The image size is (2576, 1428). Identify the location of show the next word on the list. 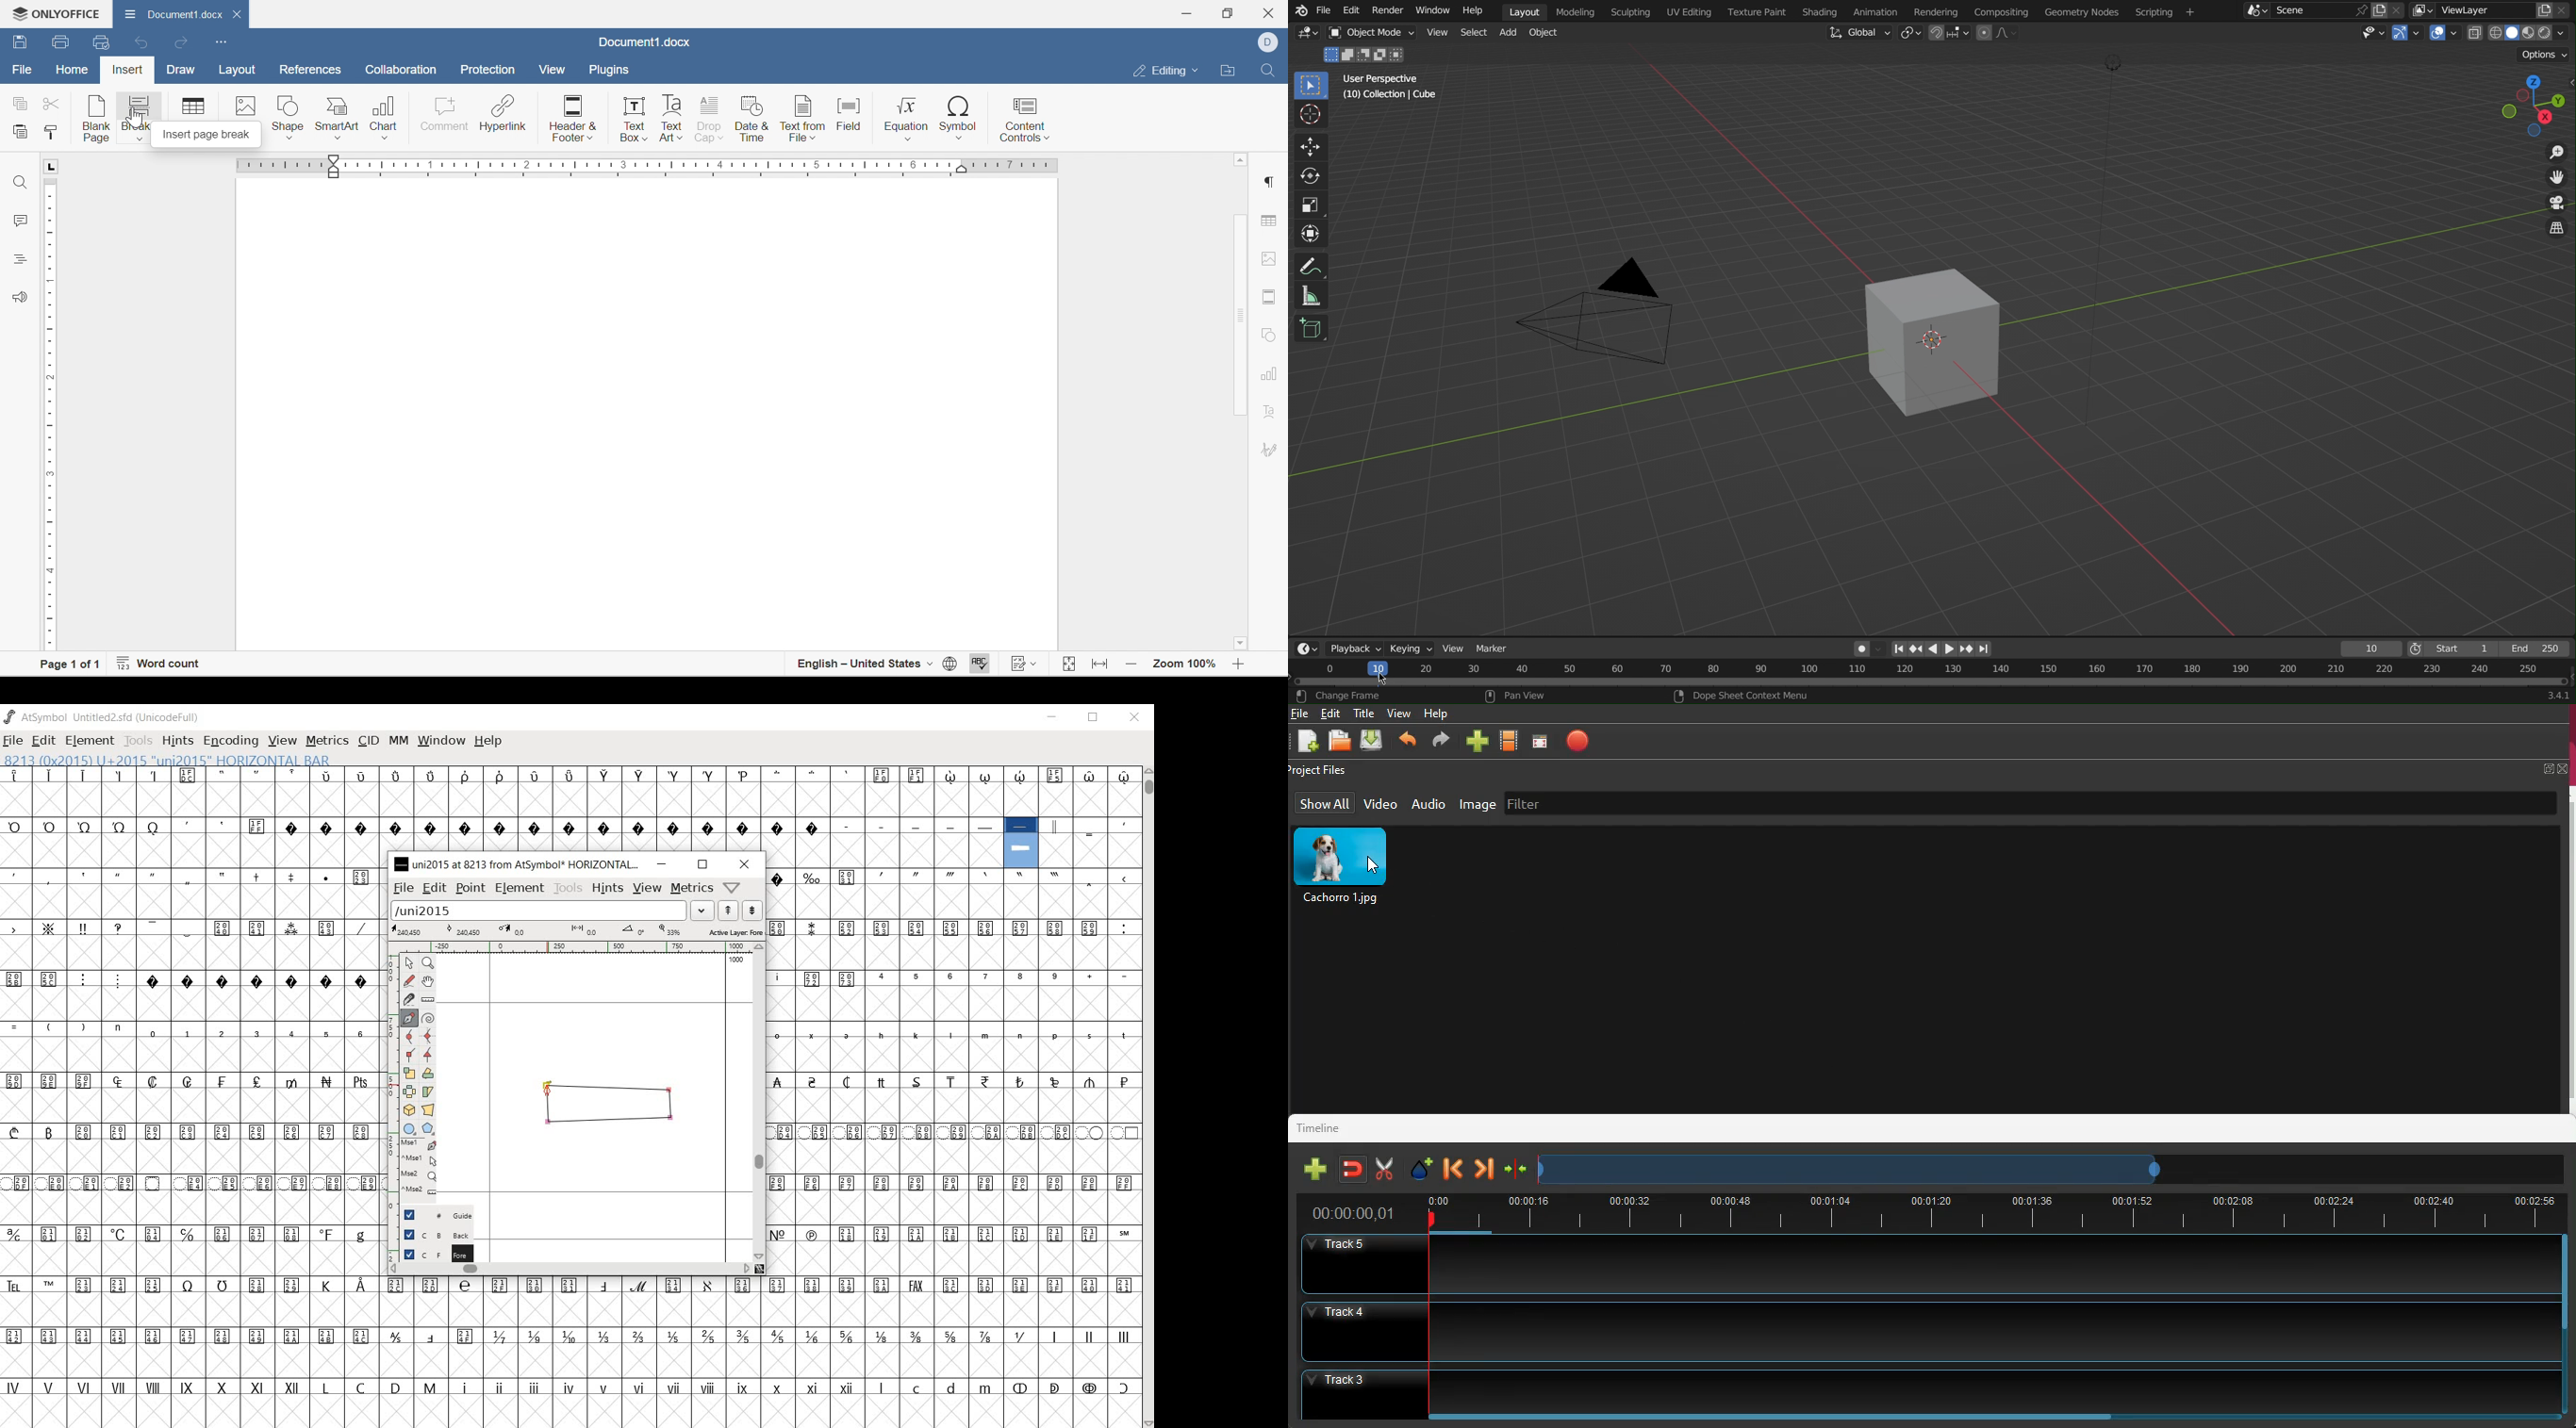
(728, 910).